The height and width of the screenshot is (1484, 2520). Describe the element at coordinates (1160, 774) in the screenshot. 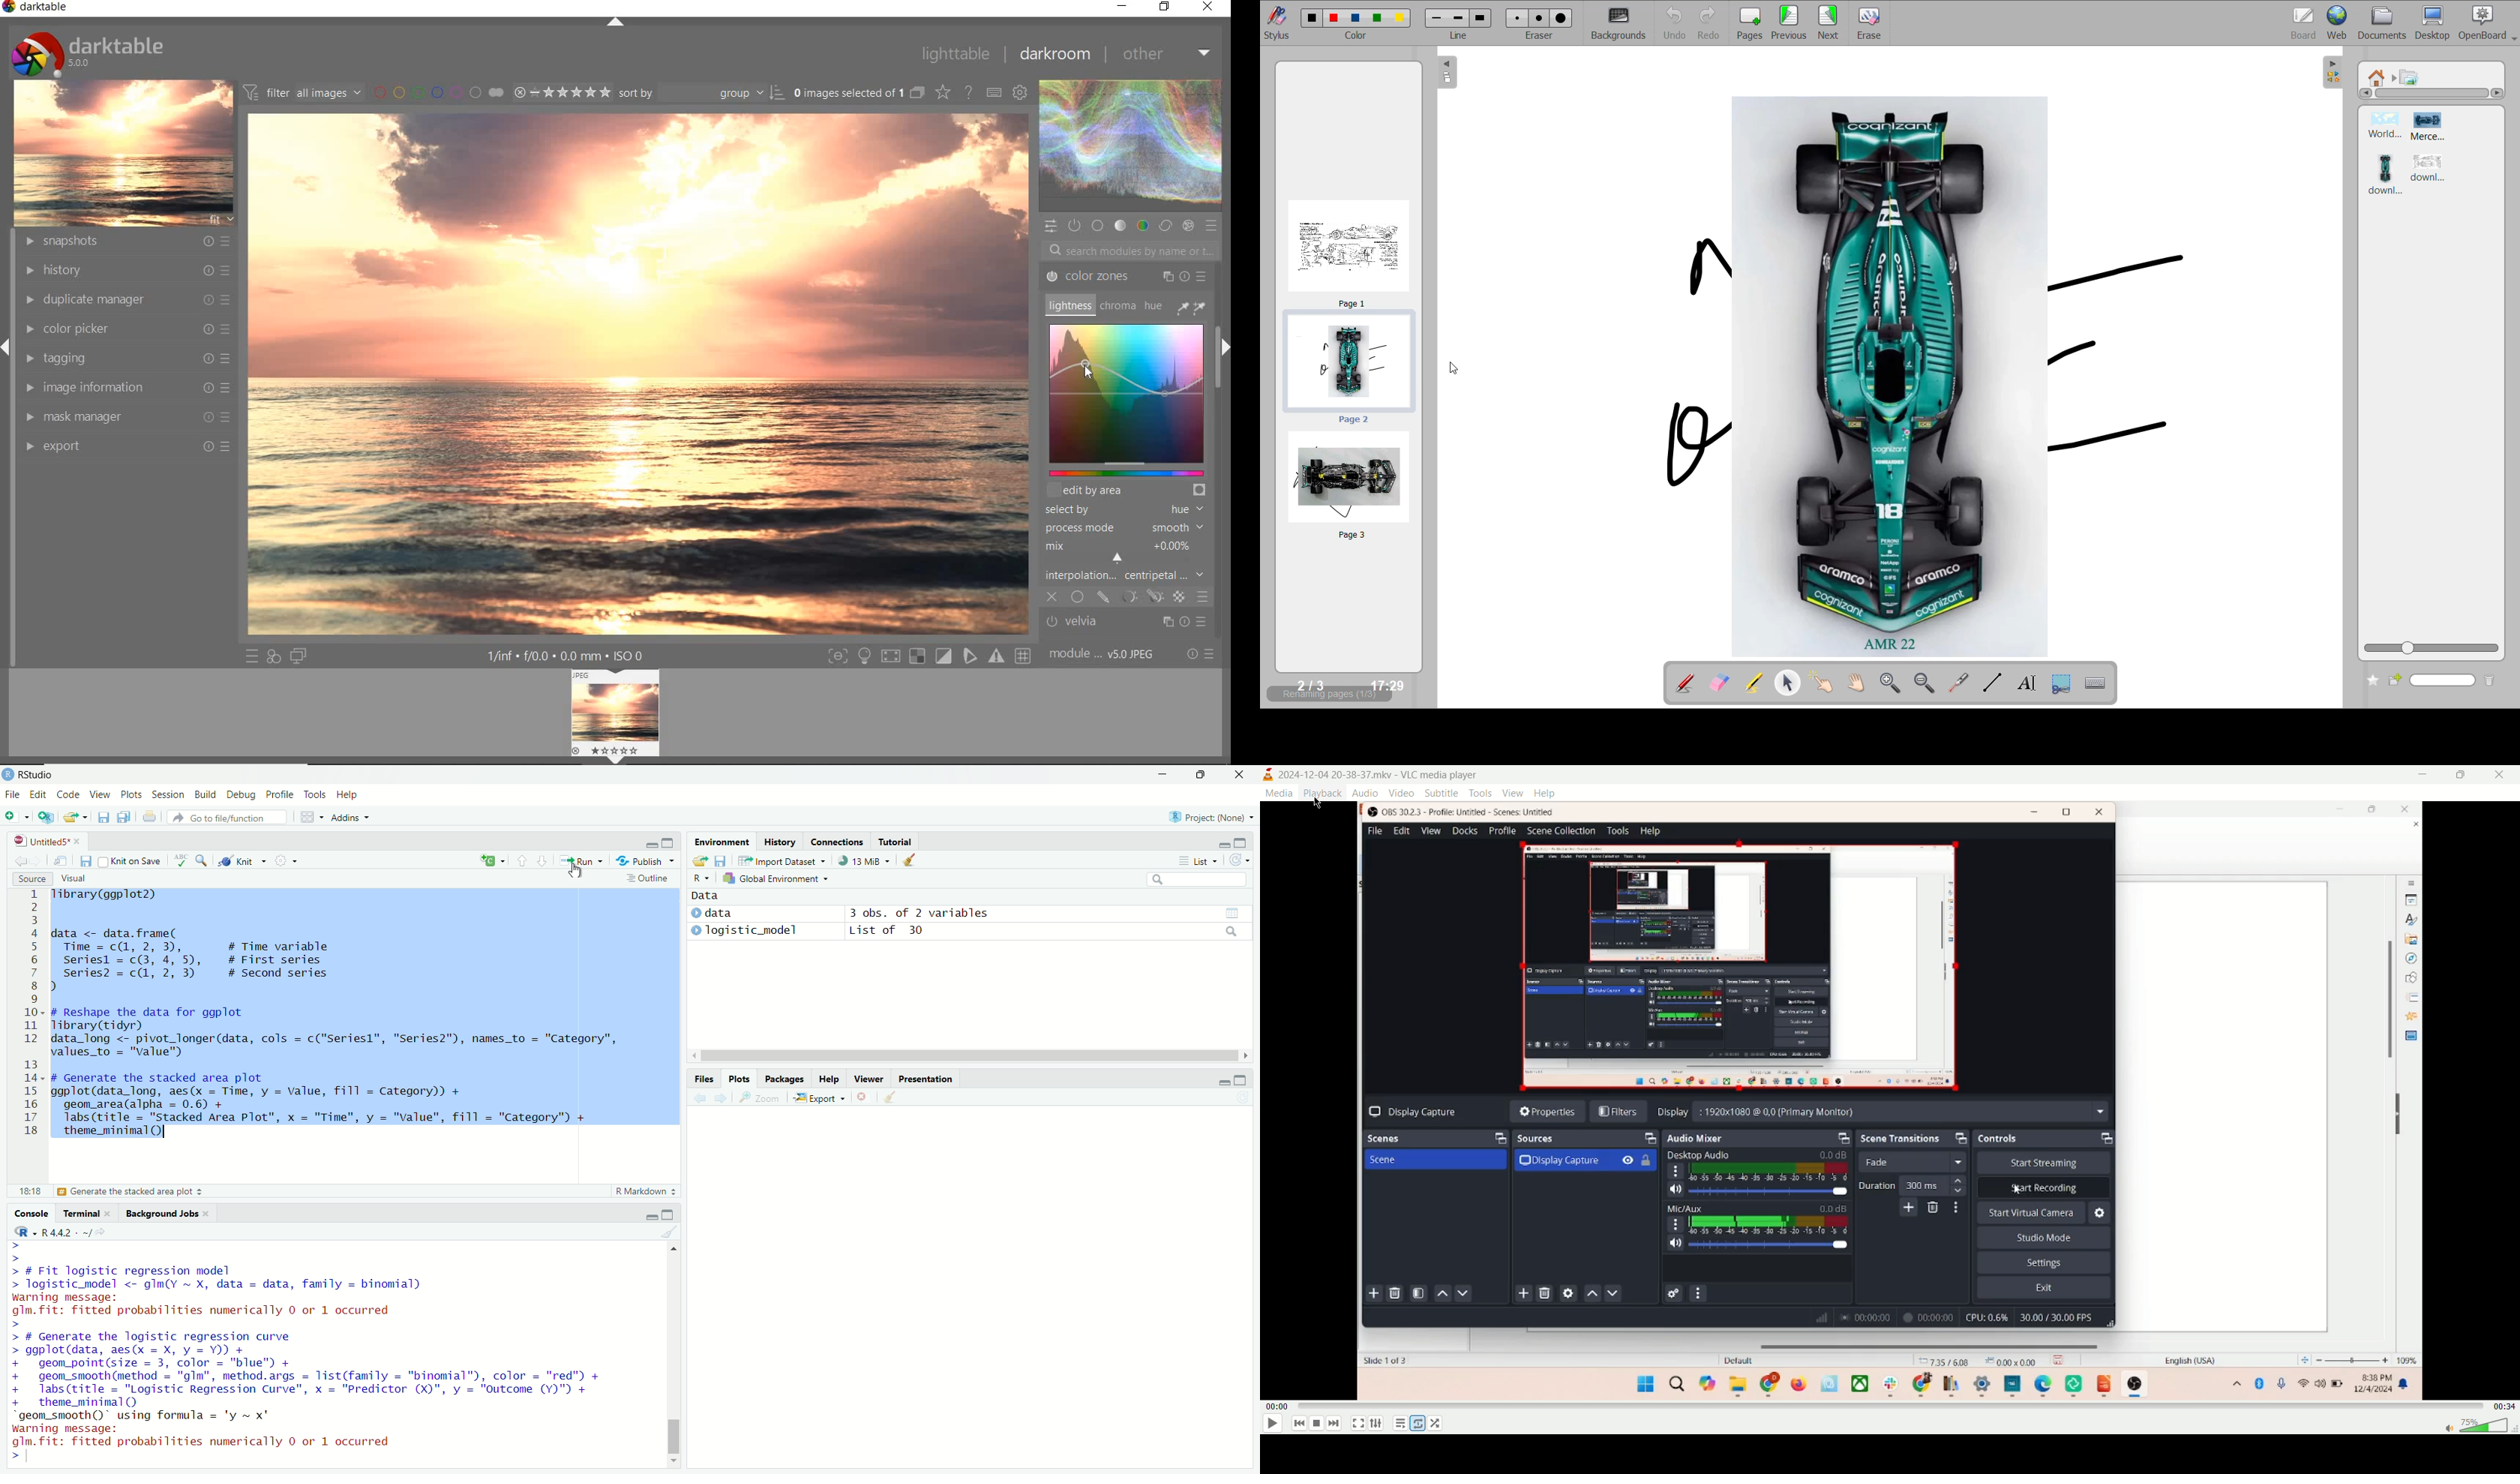

I see `minimise` at that location.